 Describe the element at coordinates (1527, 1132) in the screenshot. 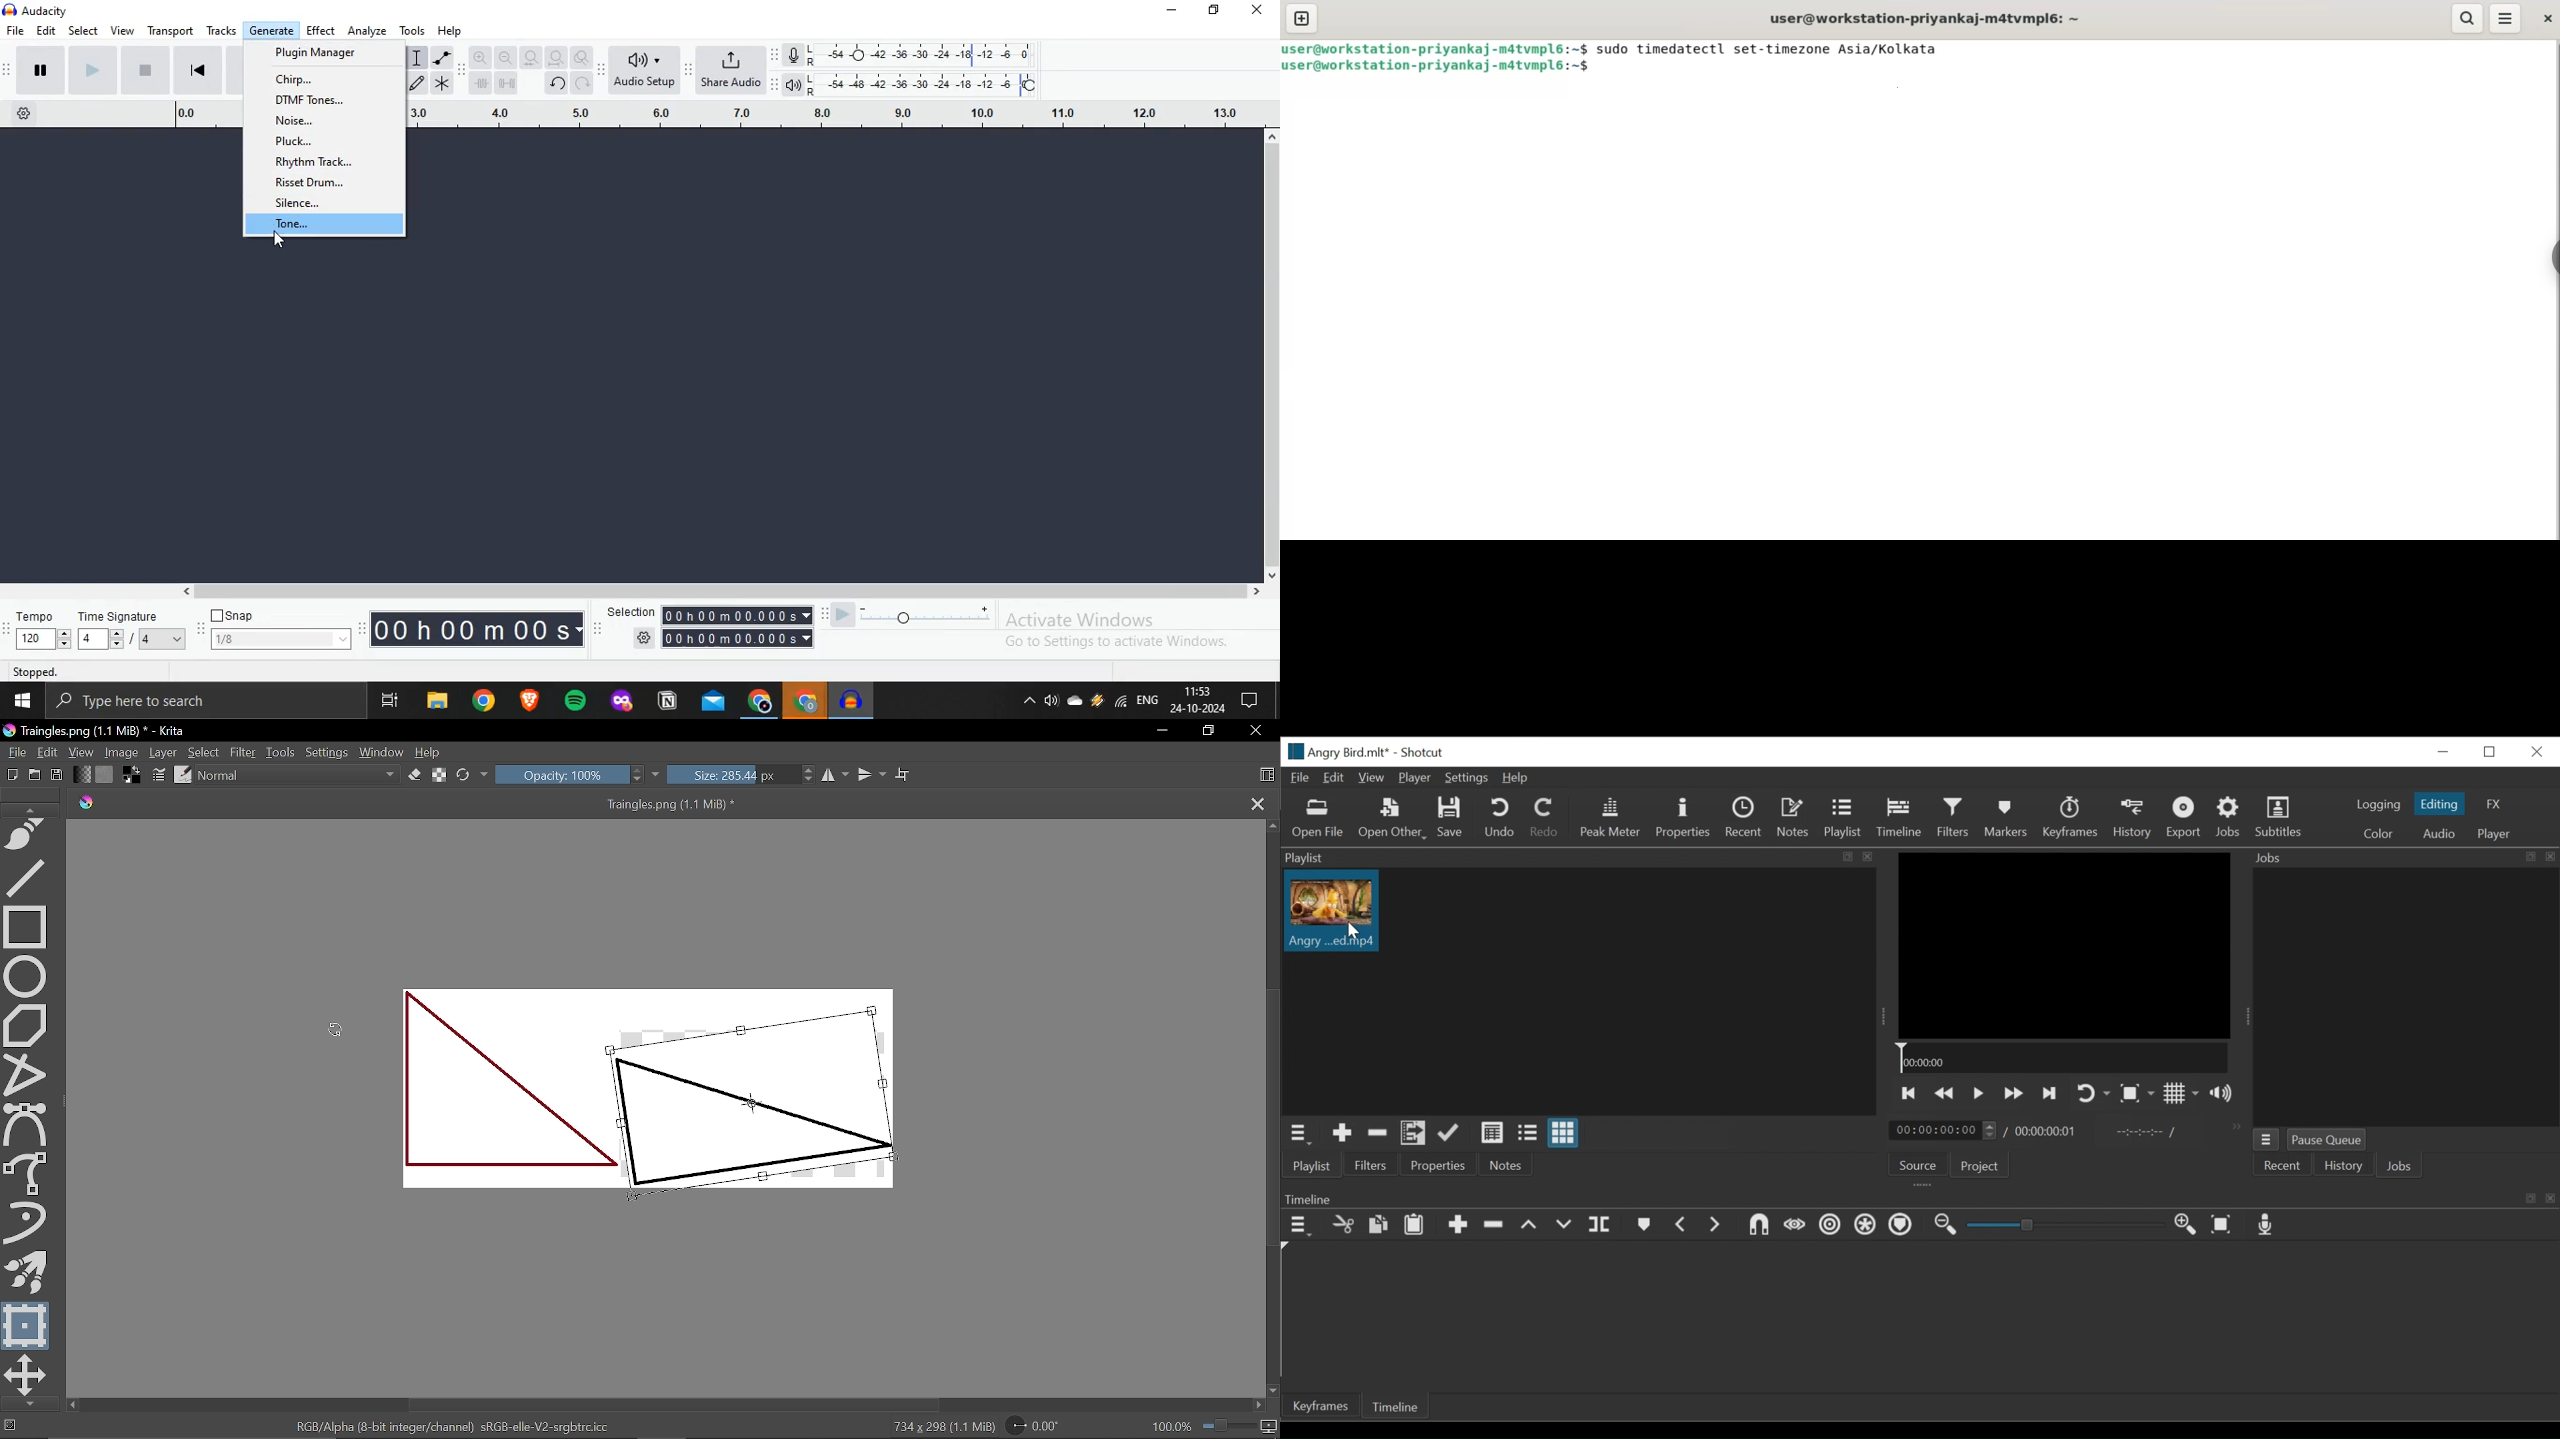

I see `View as files` at that location.